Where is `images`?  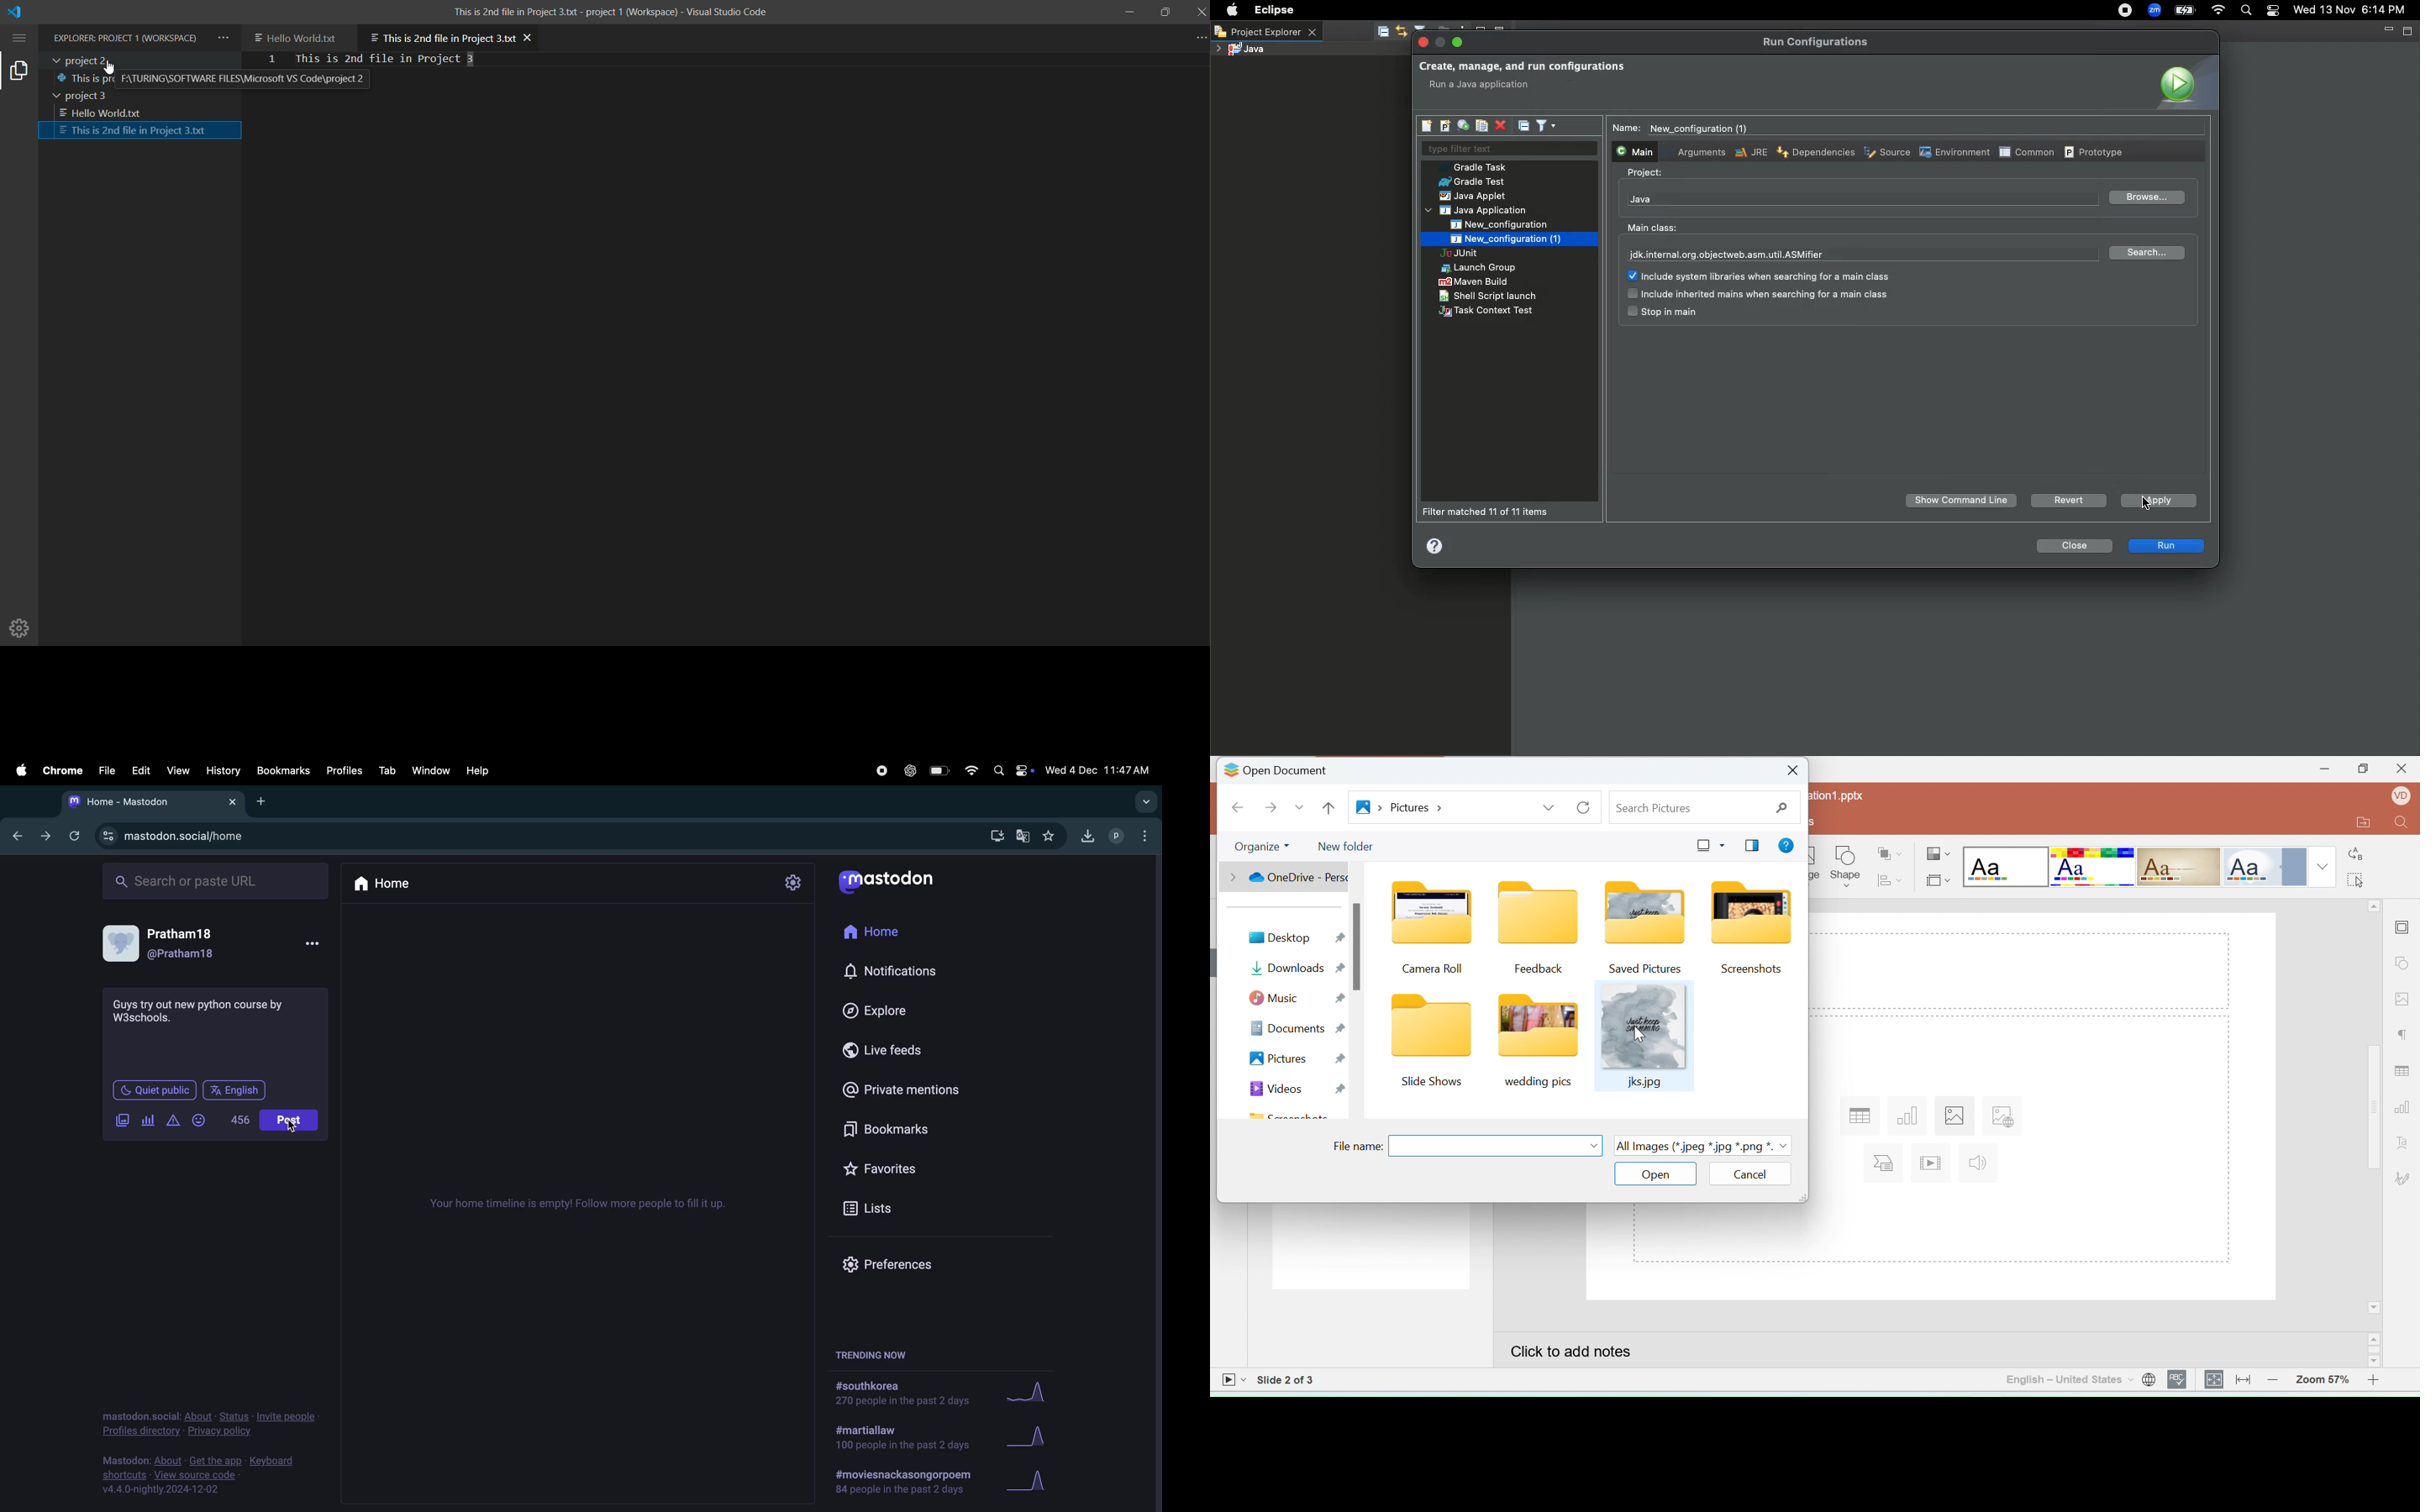
images is located at coordinates (122, 1121).